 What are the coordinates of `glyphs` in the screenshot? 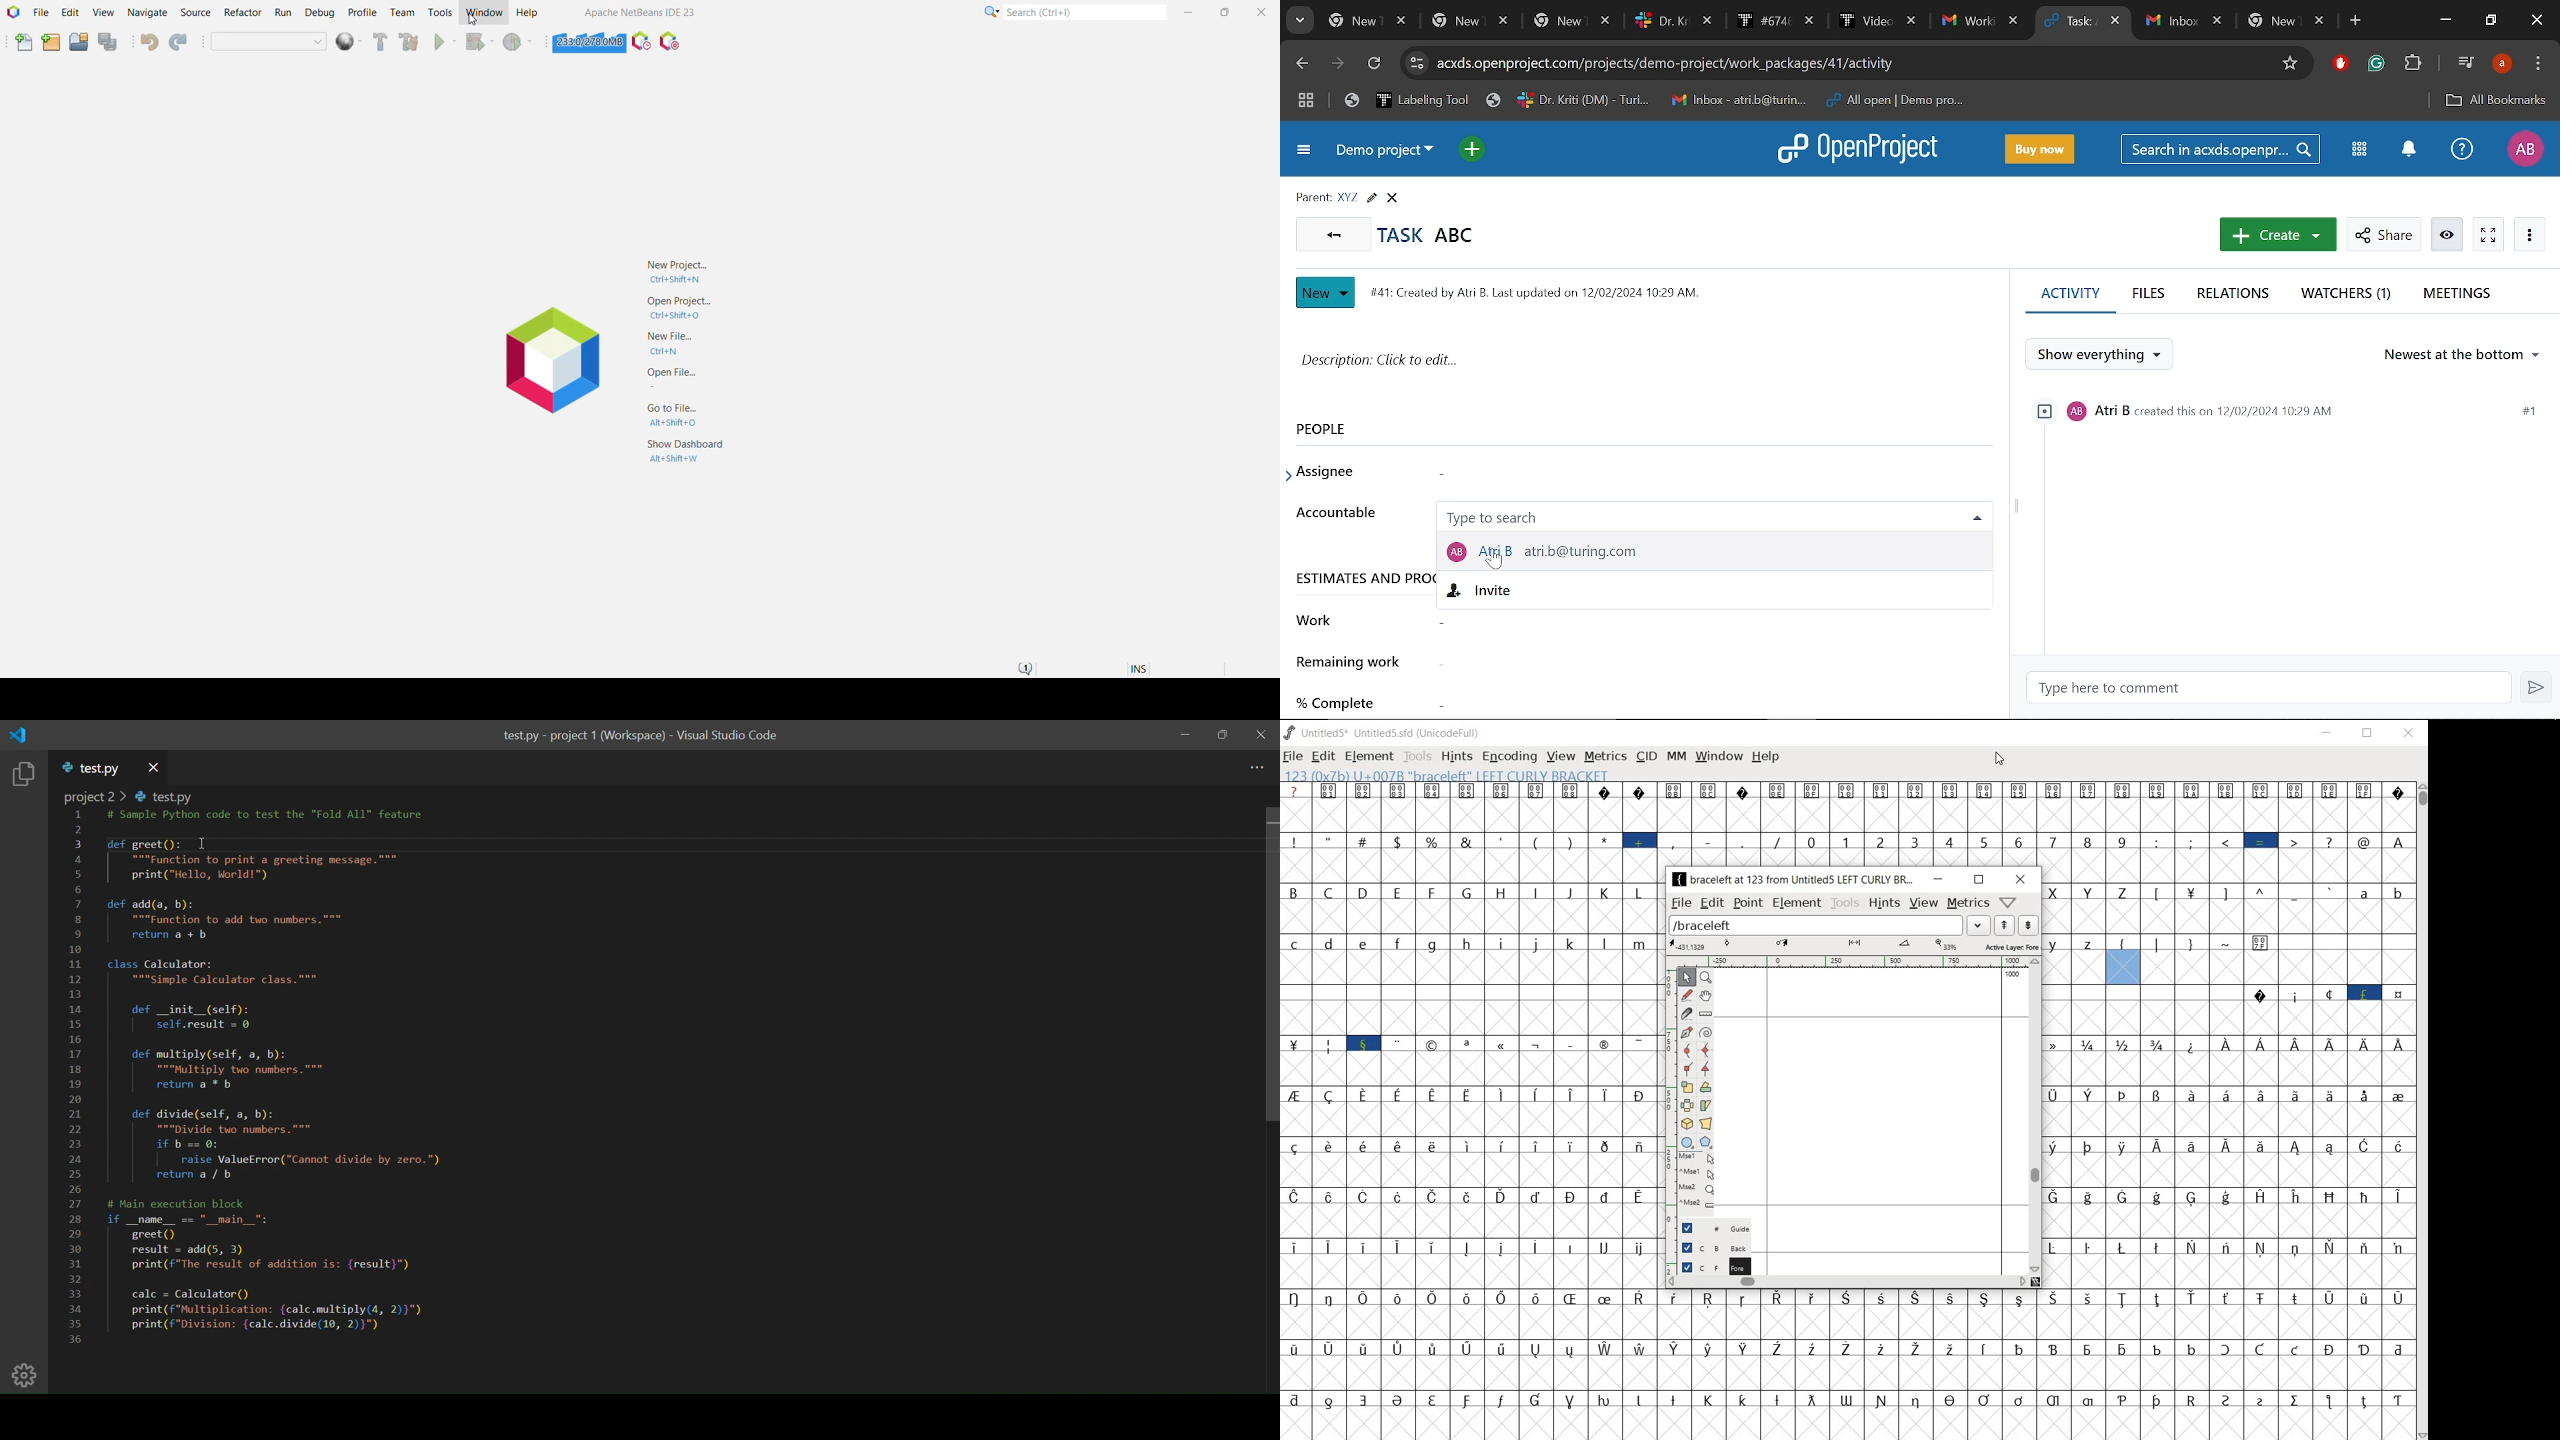 It's located at (1470, 1100).